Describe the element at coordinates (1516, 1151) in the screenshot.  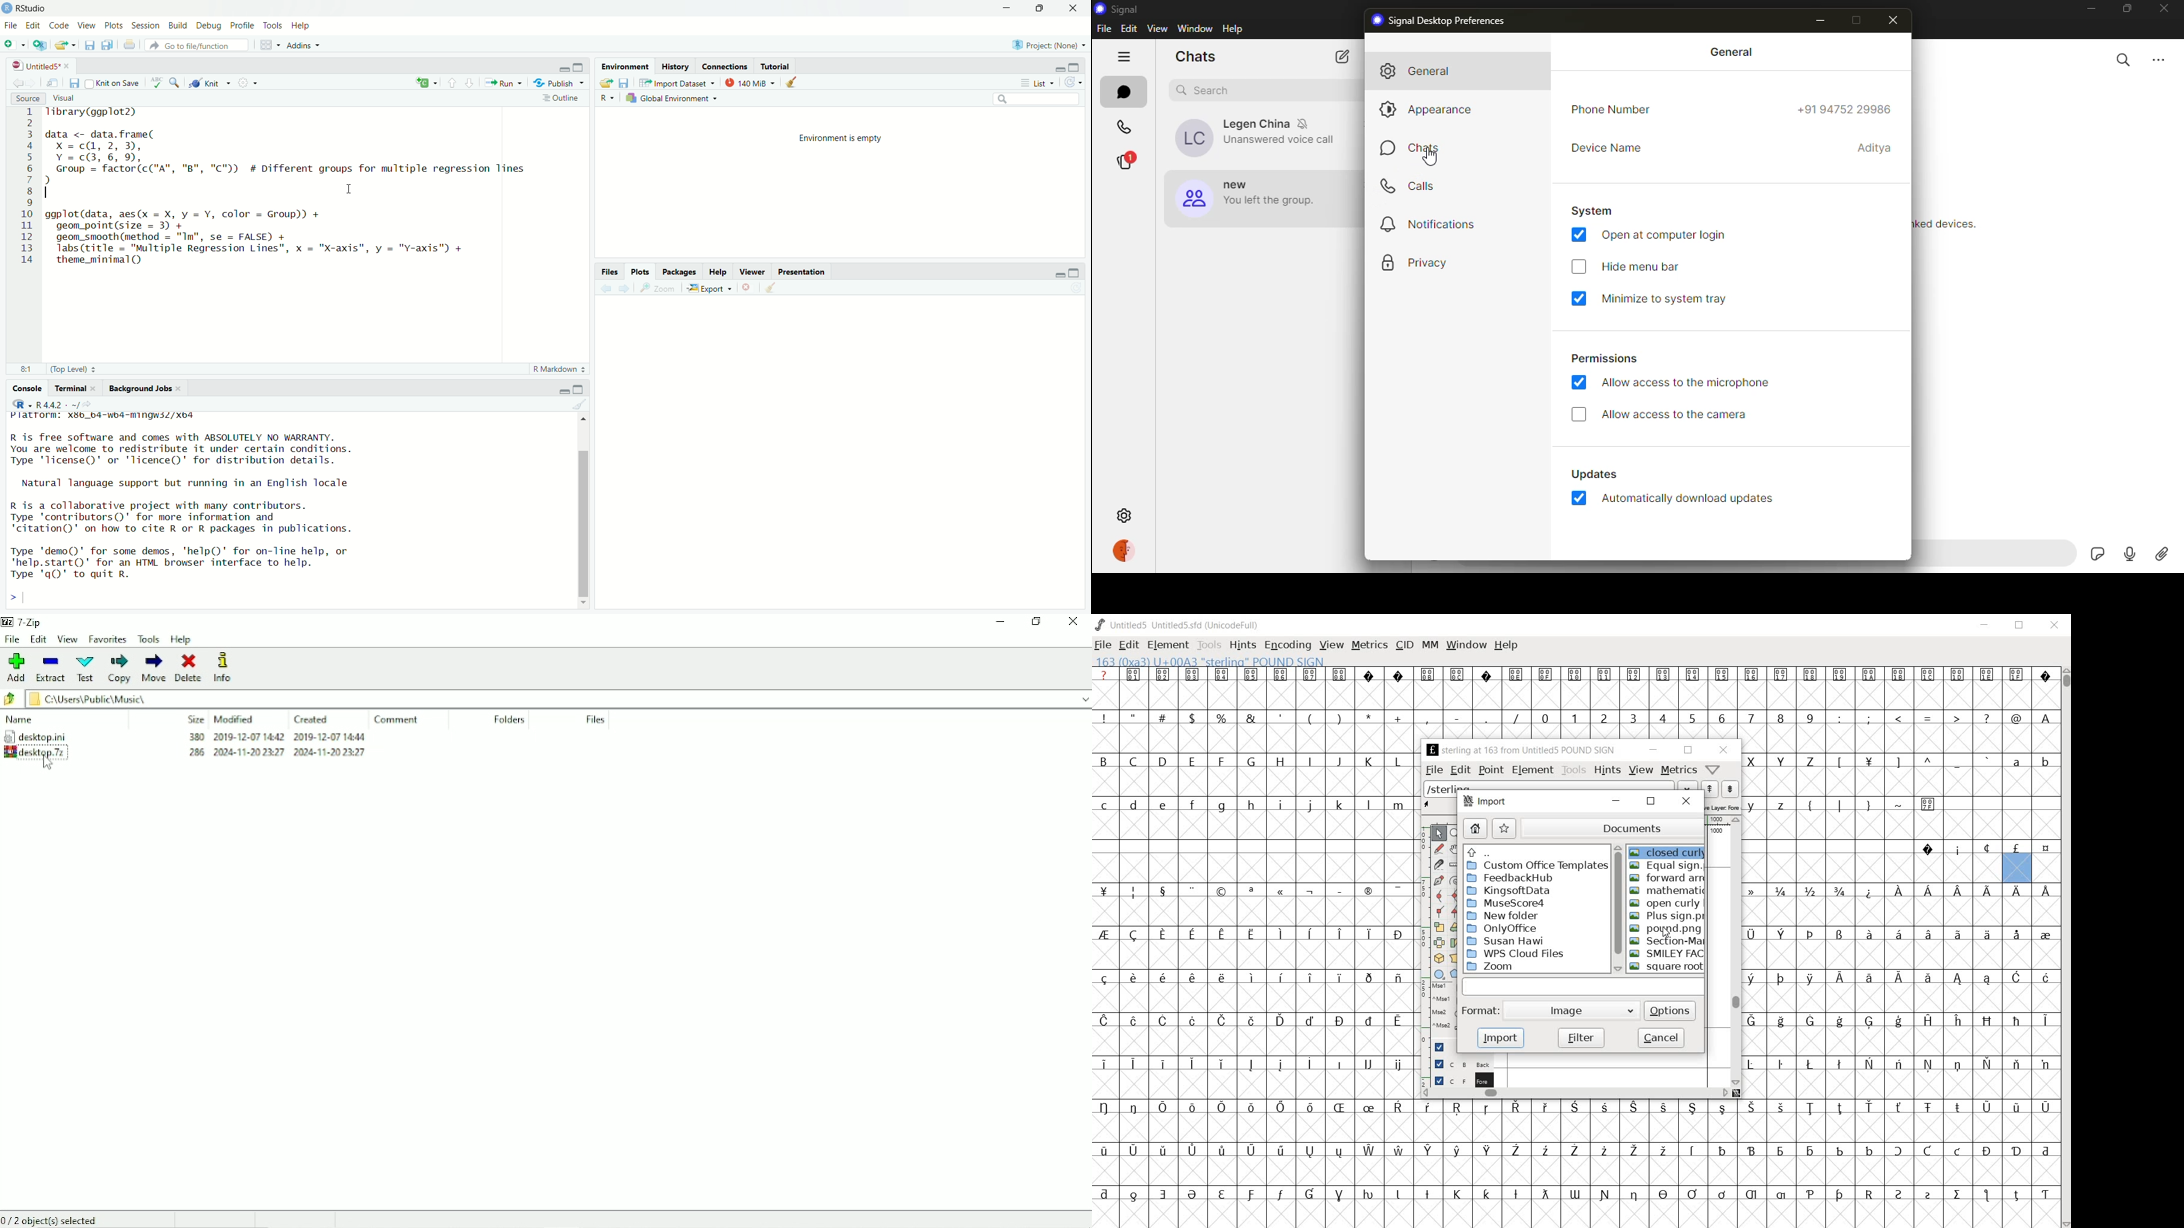
I see `Symbol` at that location.